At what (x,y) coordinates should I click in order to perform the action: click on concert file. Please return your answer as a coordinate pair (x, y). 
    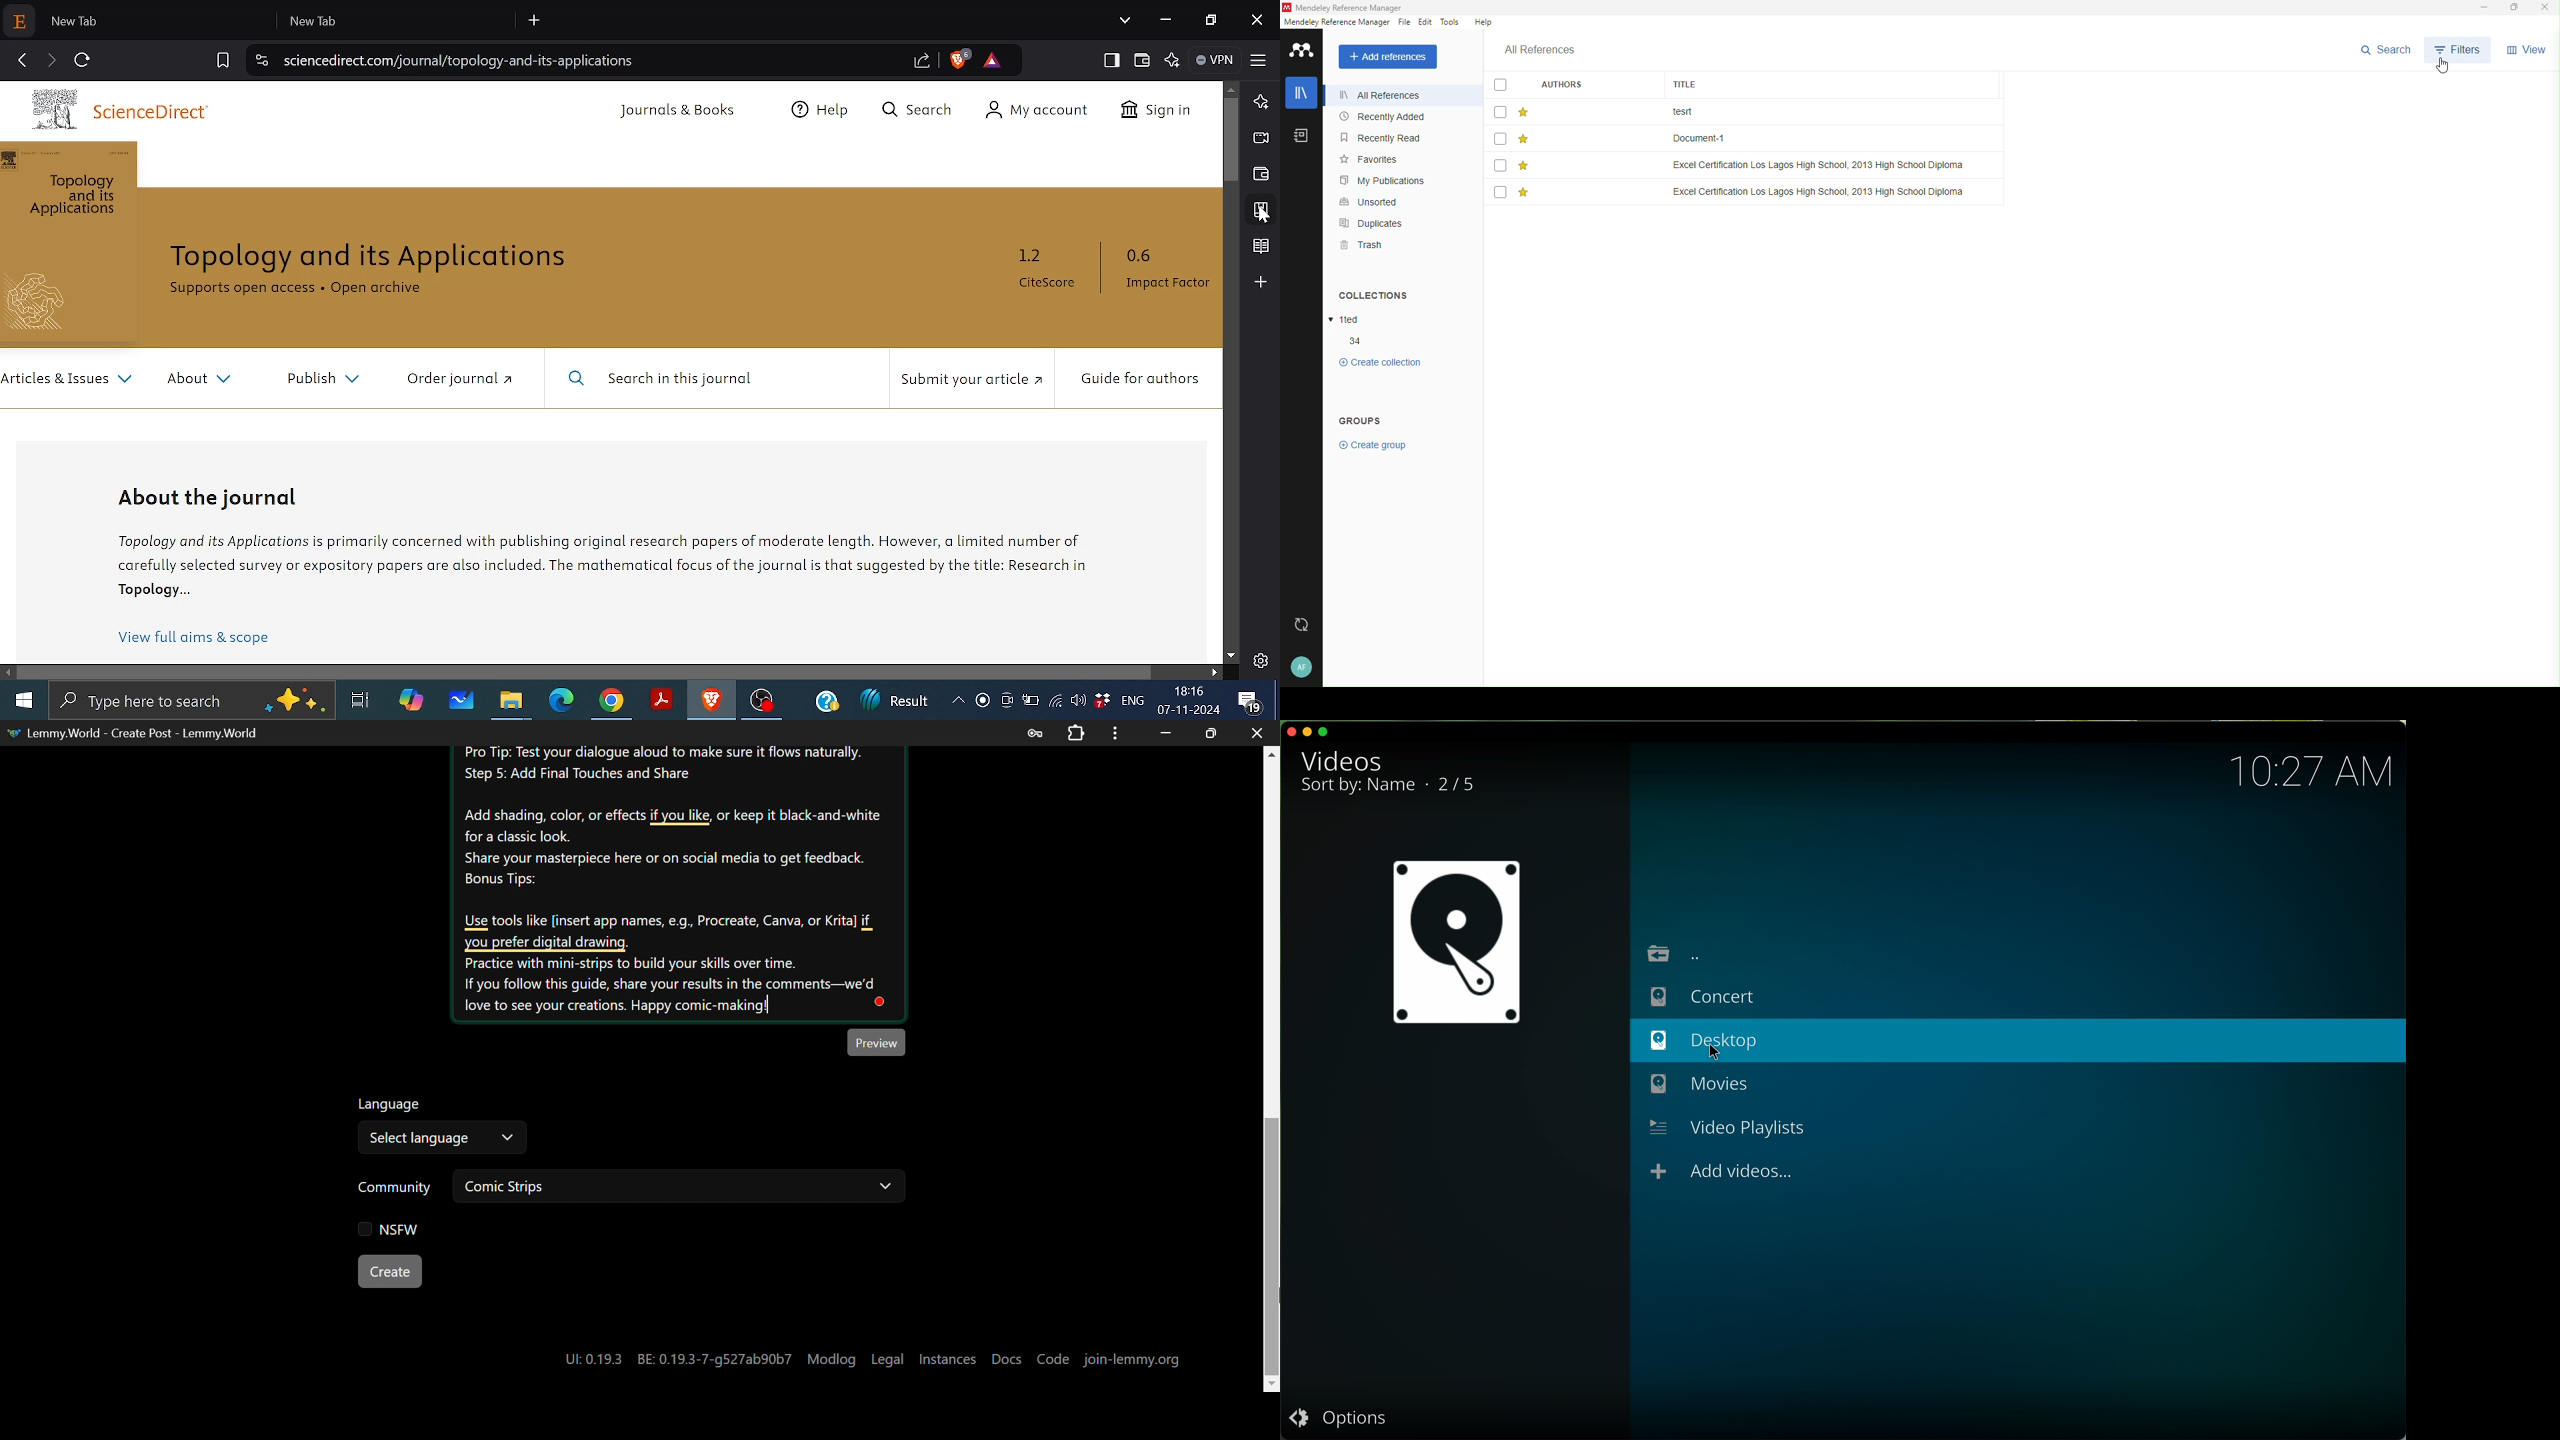
    Looking at the image, I should click on (1705, 996).